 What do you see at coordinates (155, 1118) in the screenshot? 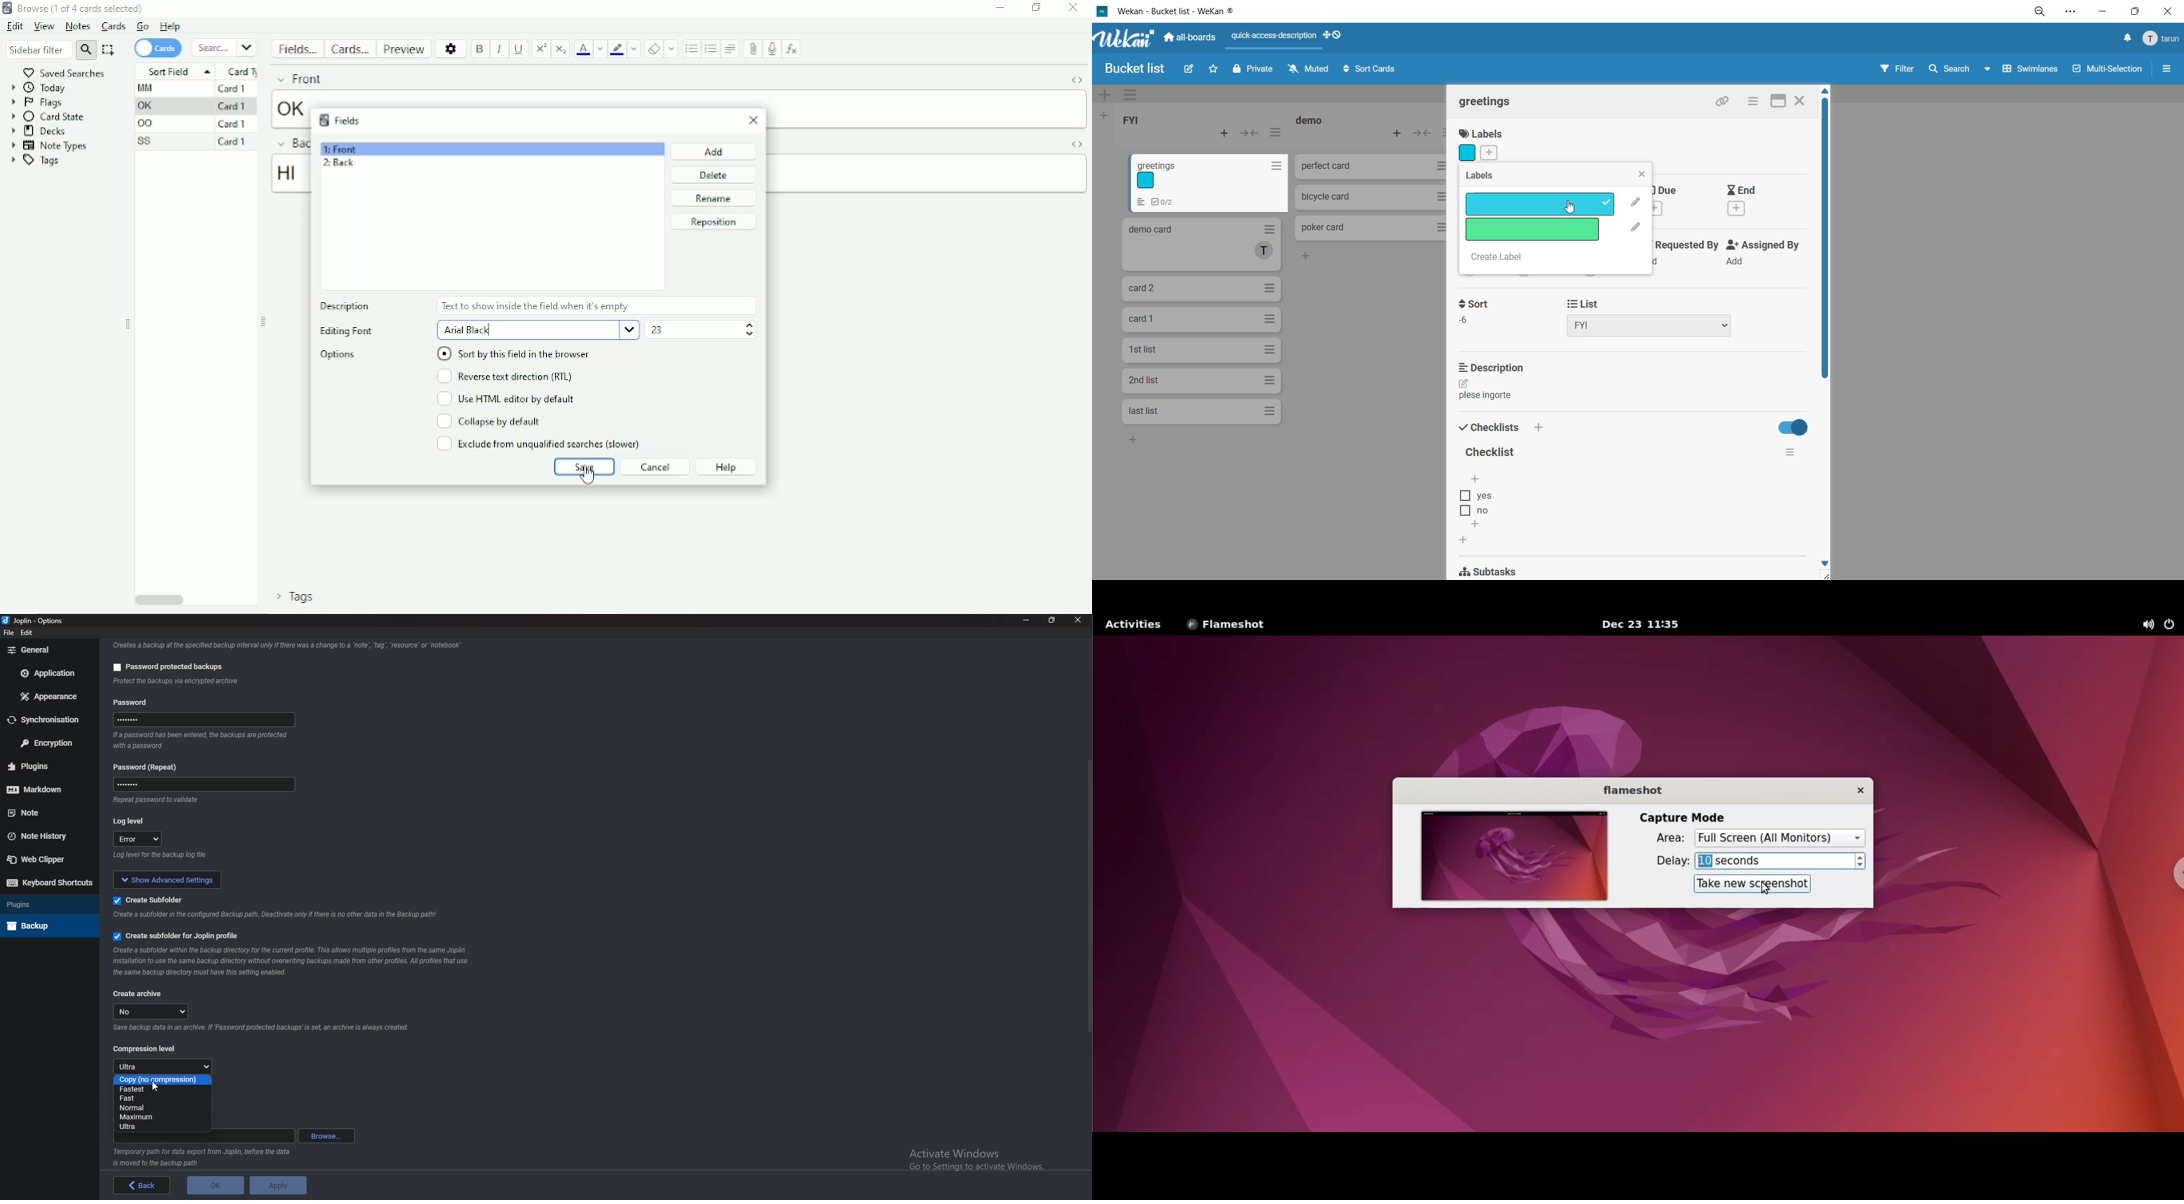
I see `Maximum` at bounding box center [155, 1118].